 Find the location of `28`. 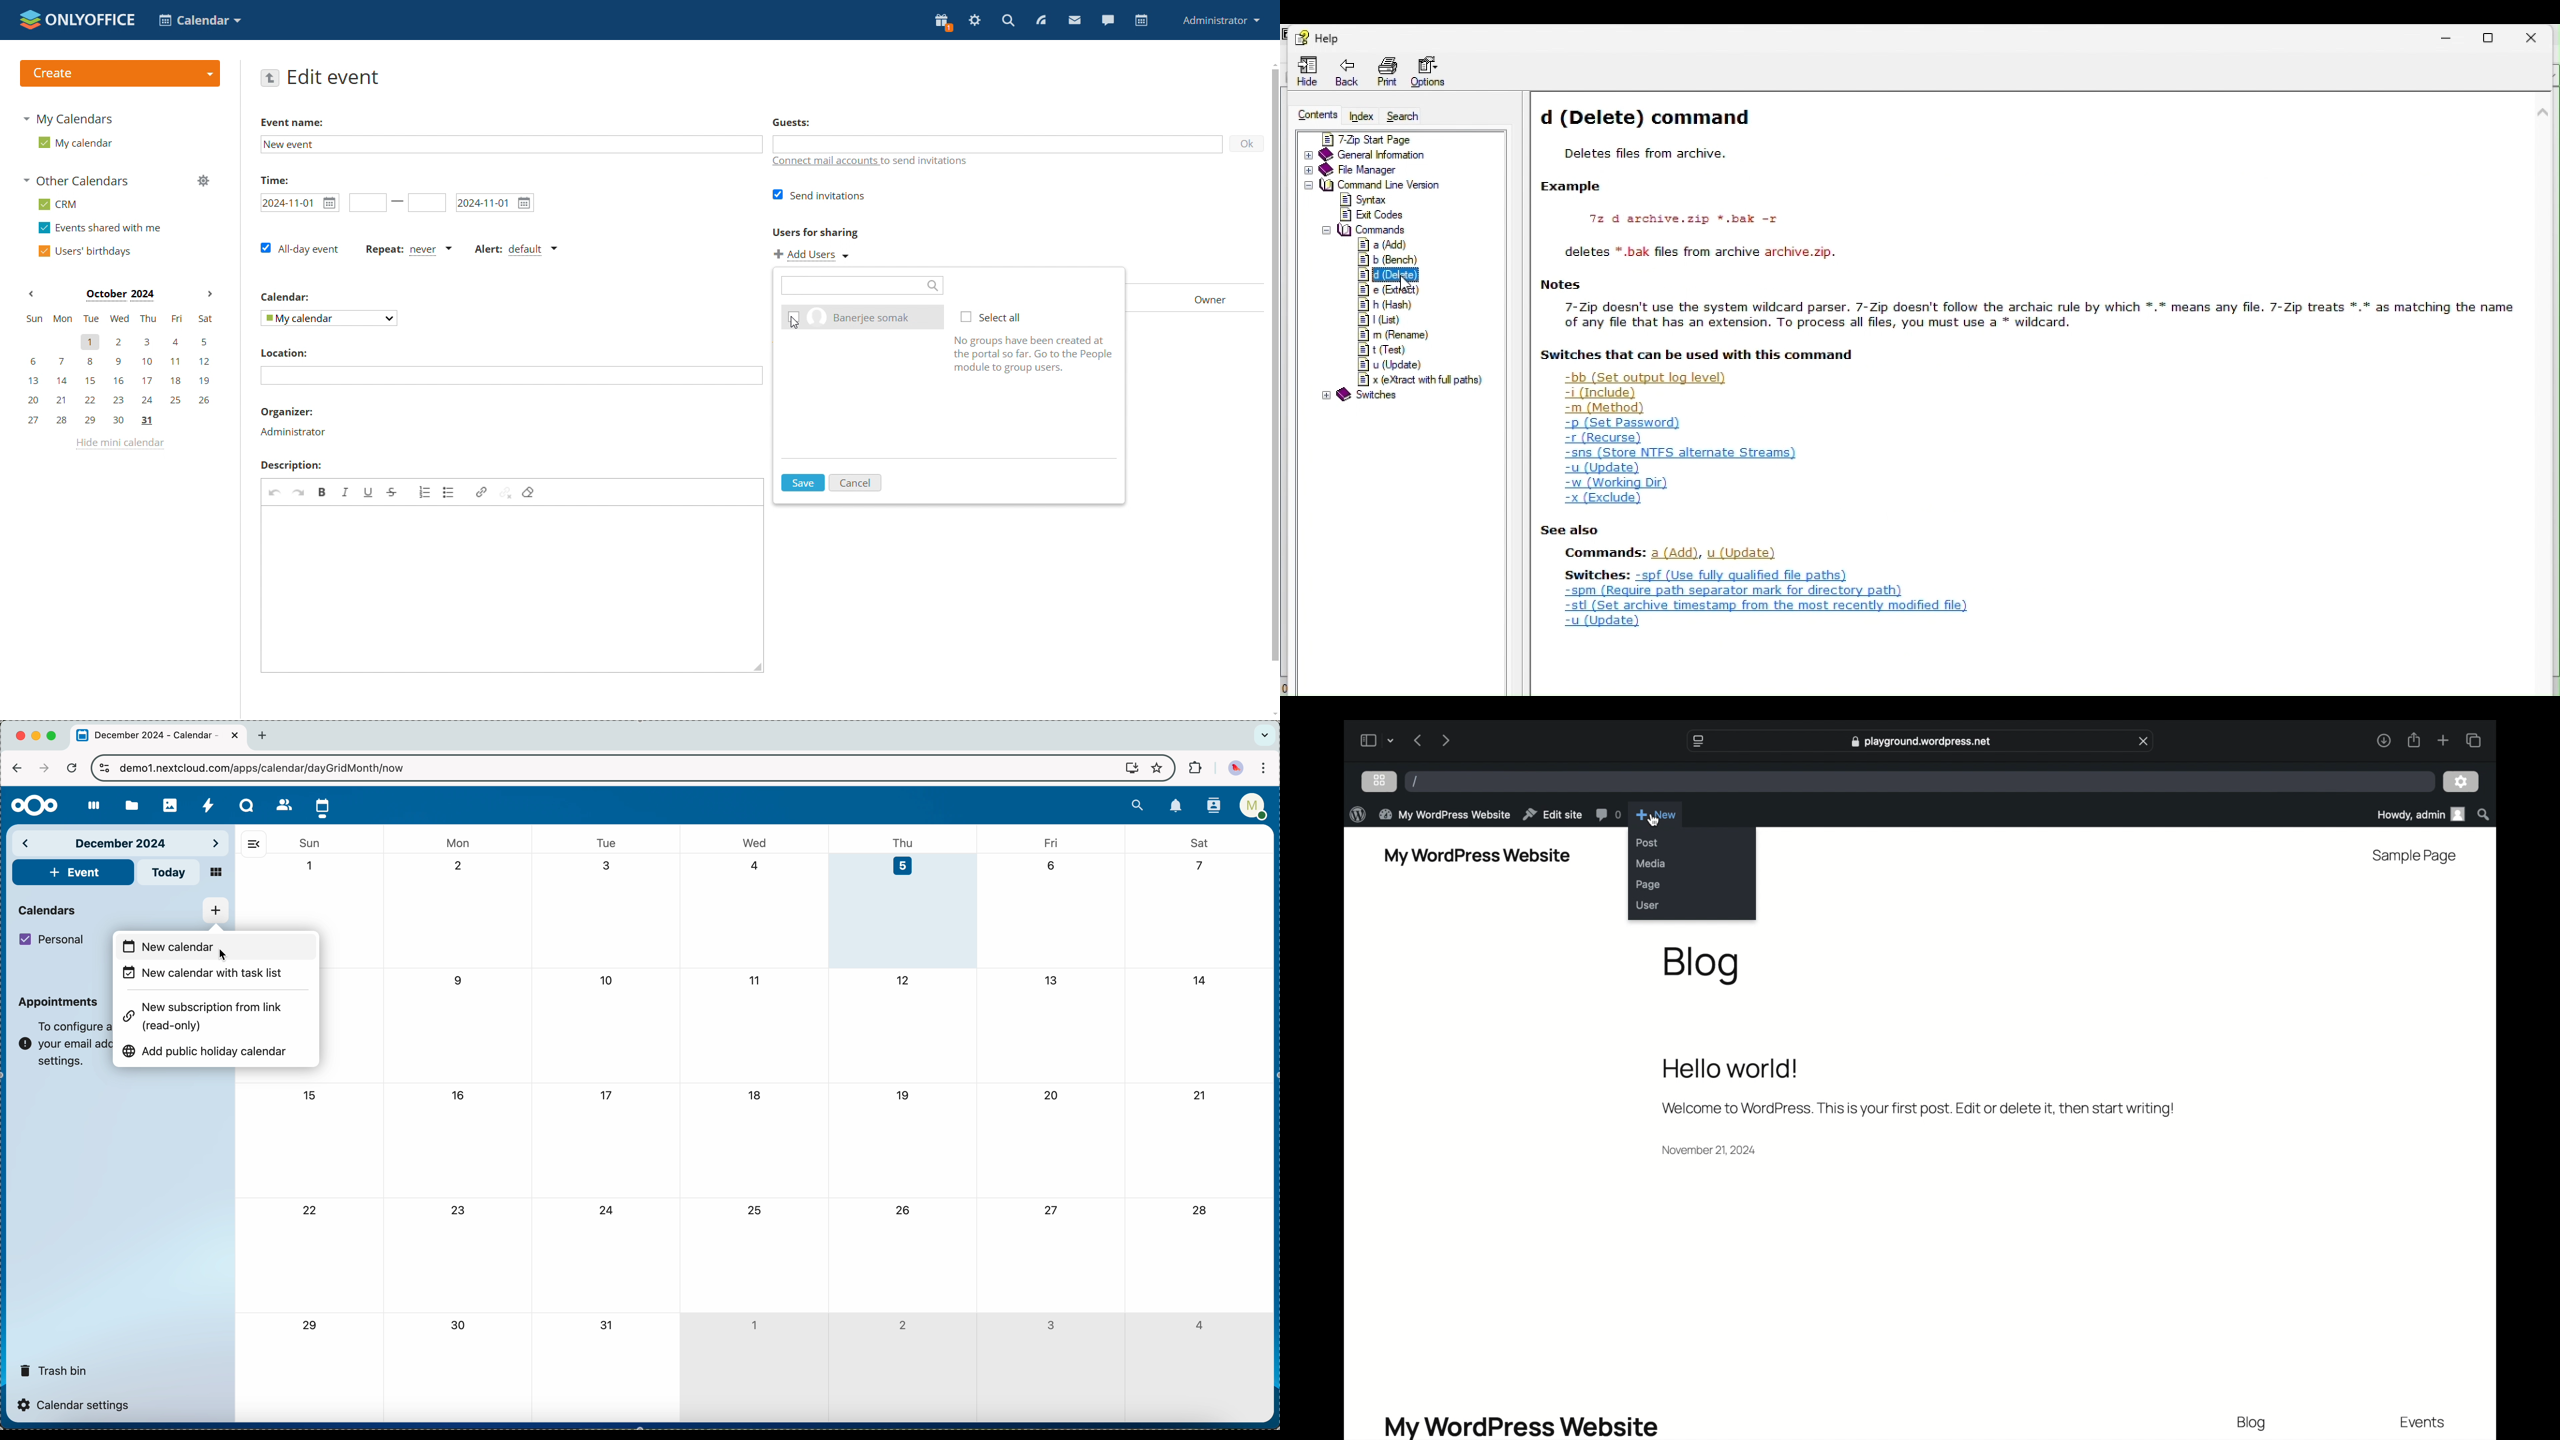

28 is located at coordinates (1199, 1212).